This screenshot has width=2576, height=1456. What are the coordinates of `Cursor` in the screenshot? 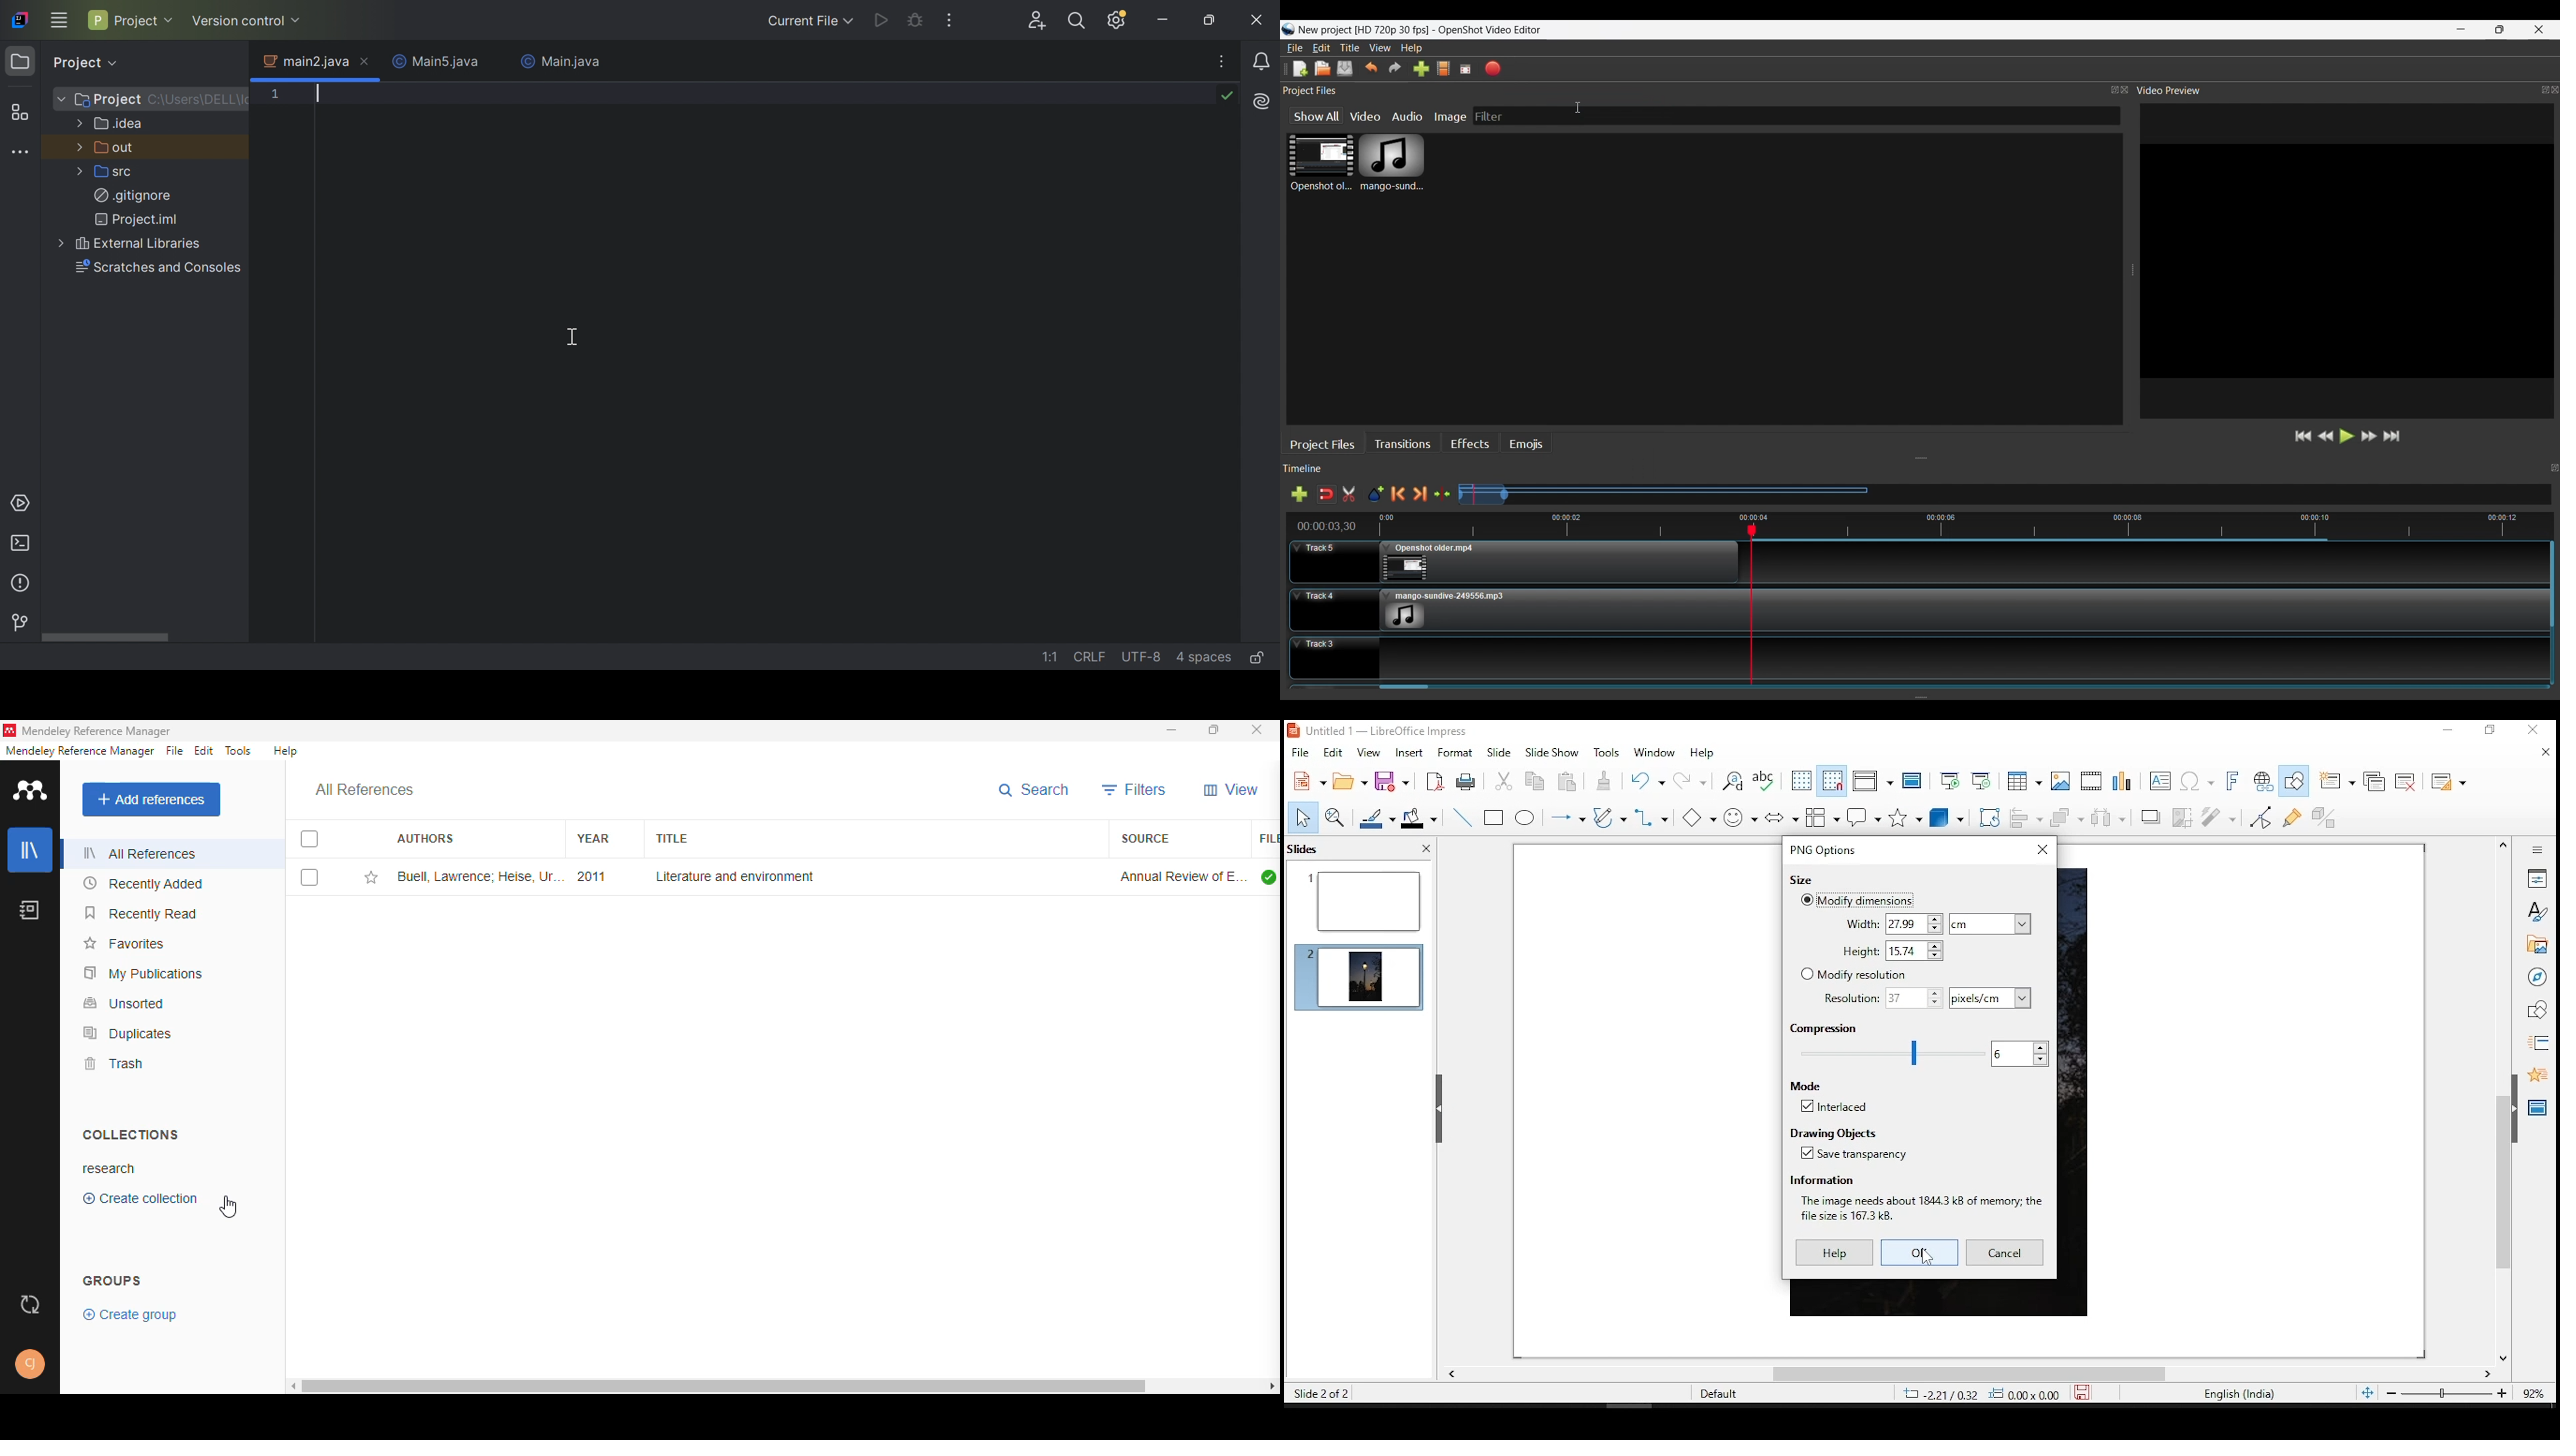 It's located at (575, 337).